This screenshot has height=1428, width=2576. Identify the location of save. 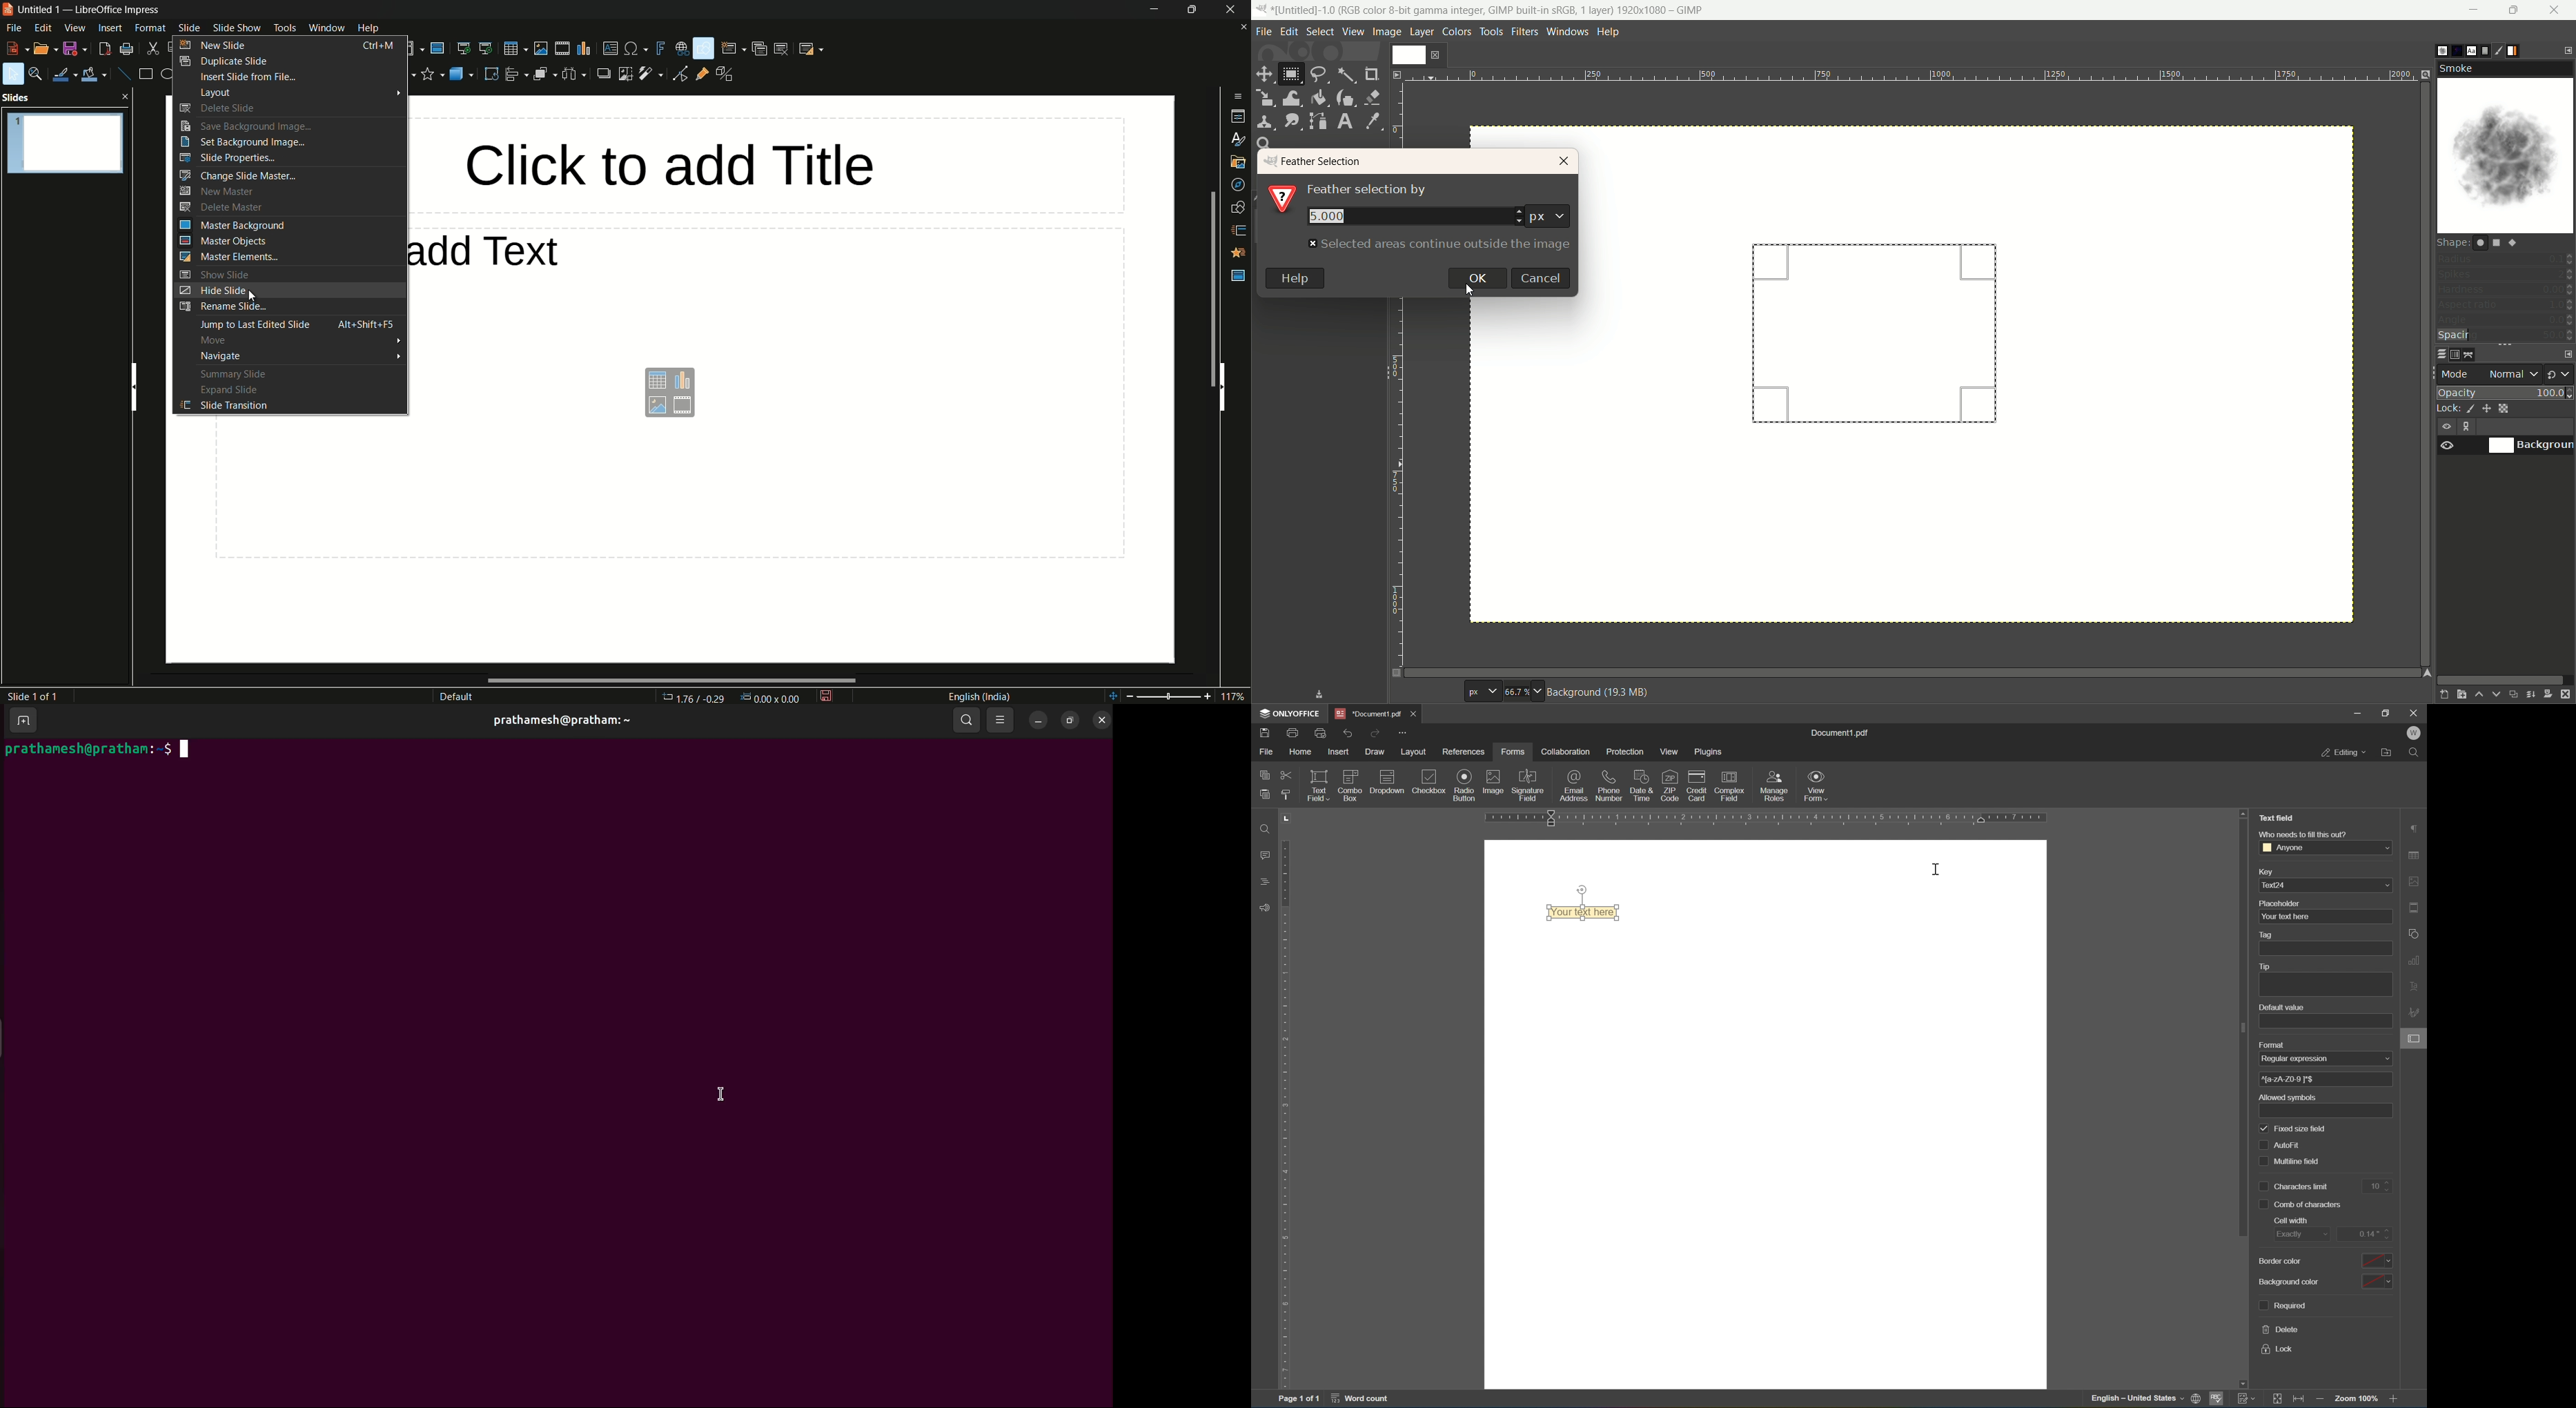
(74, 49).